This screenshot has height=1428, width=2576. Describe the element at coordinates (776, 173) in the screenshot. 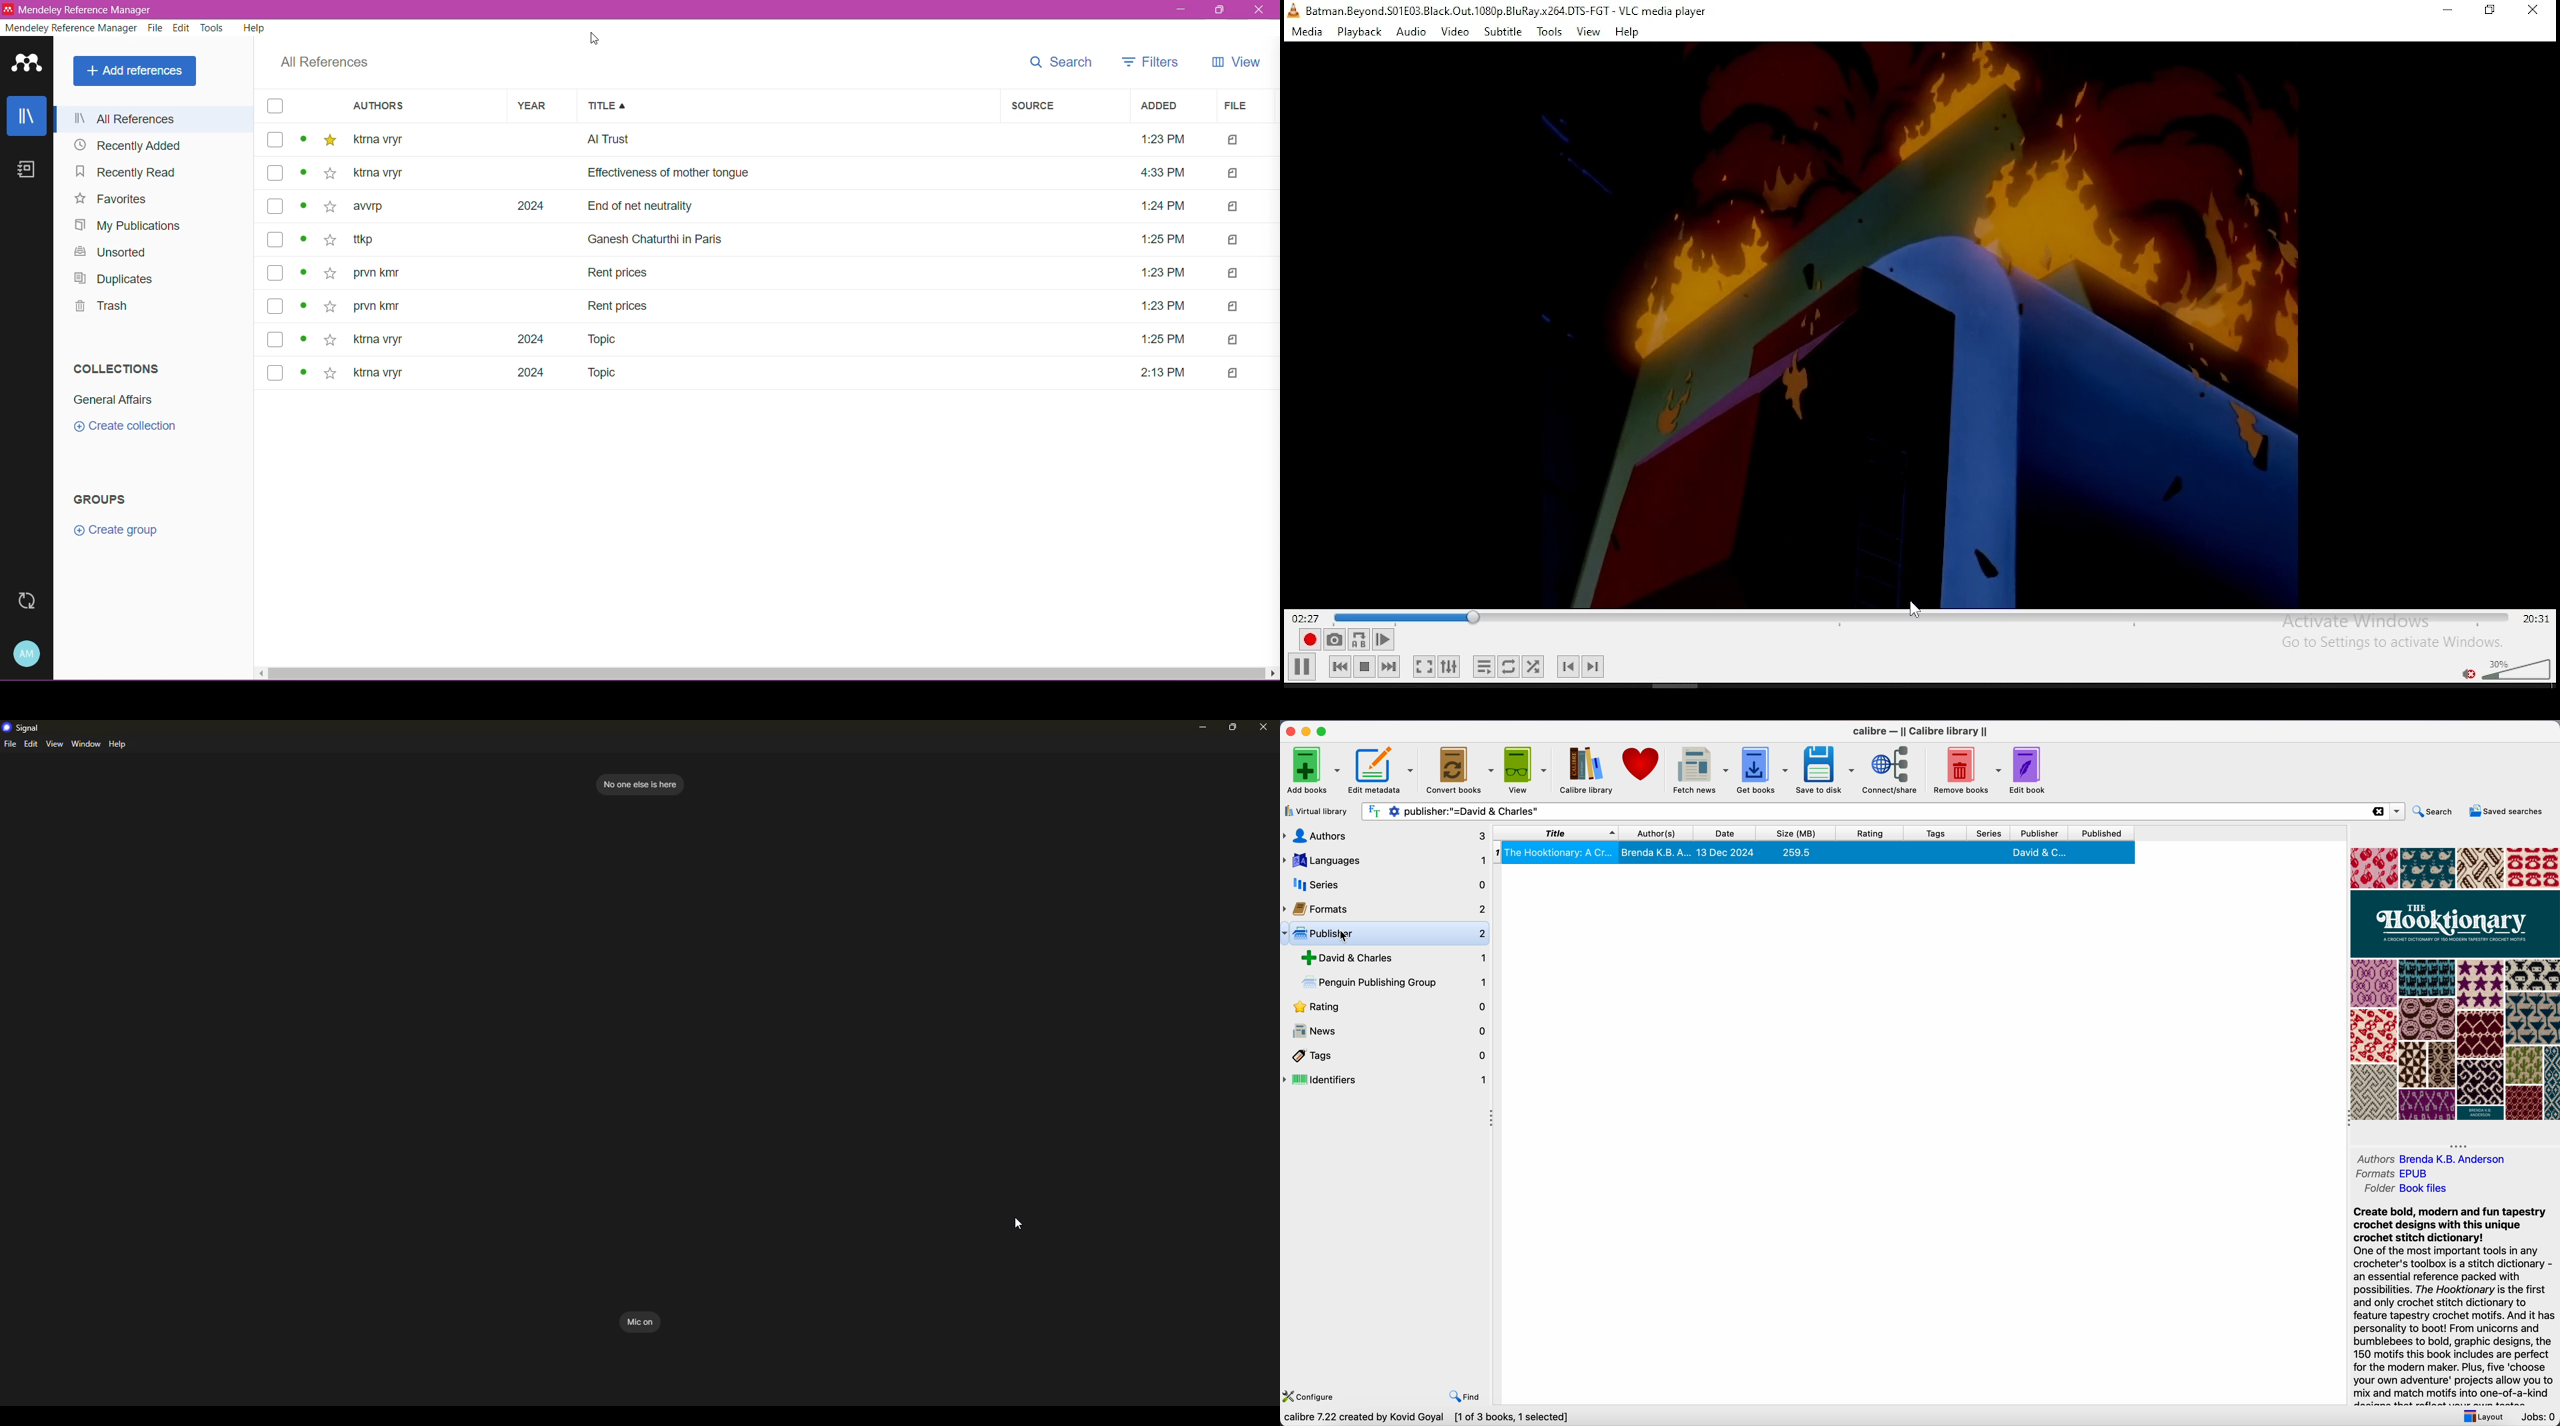

I see `ktrna vryr Effectiveness of mother tongue 4:33 PM` at that location.